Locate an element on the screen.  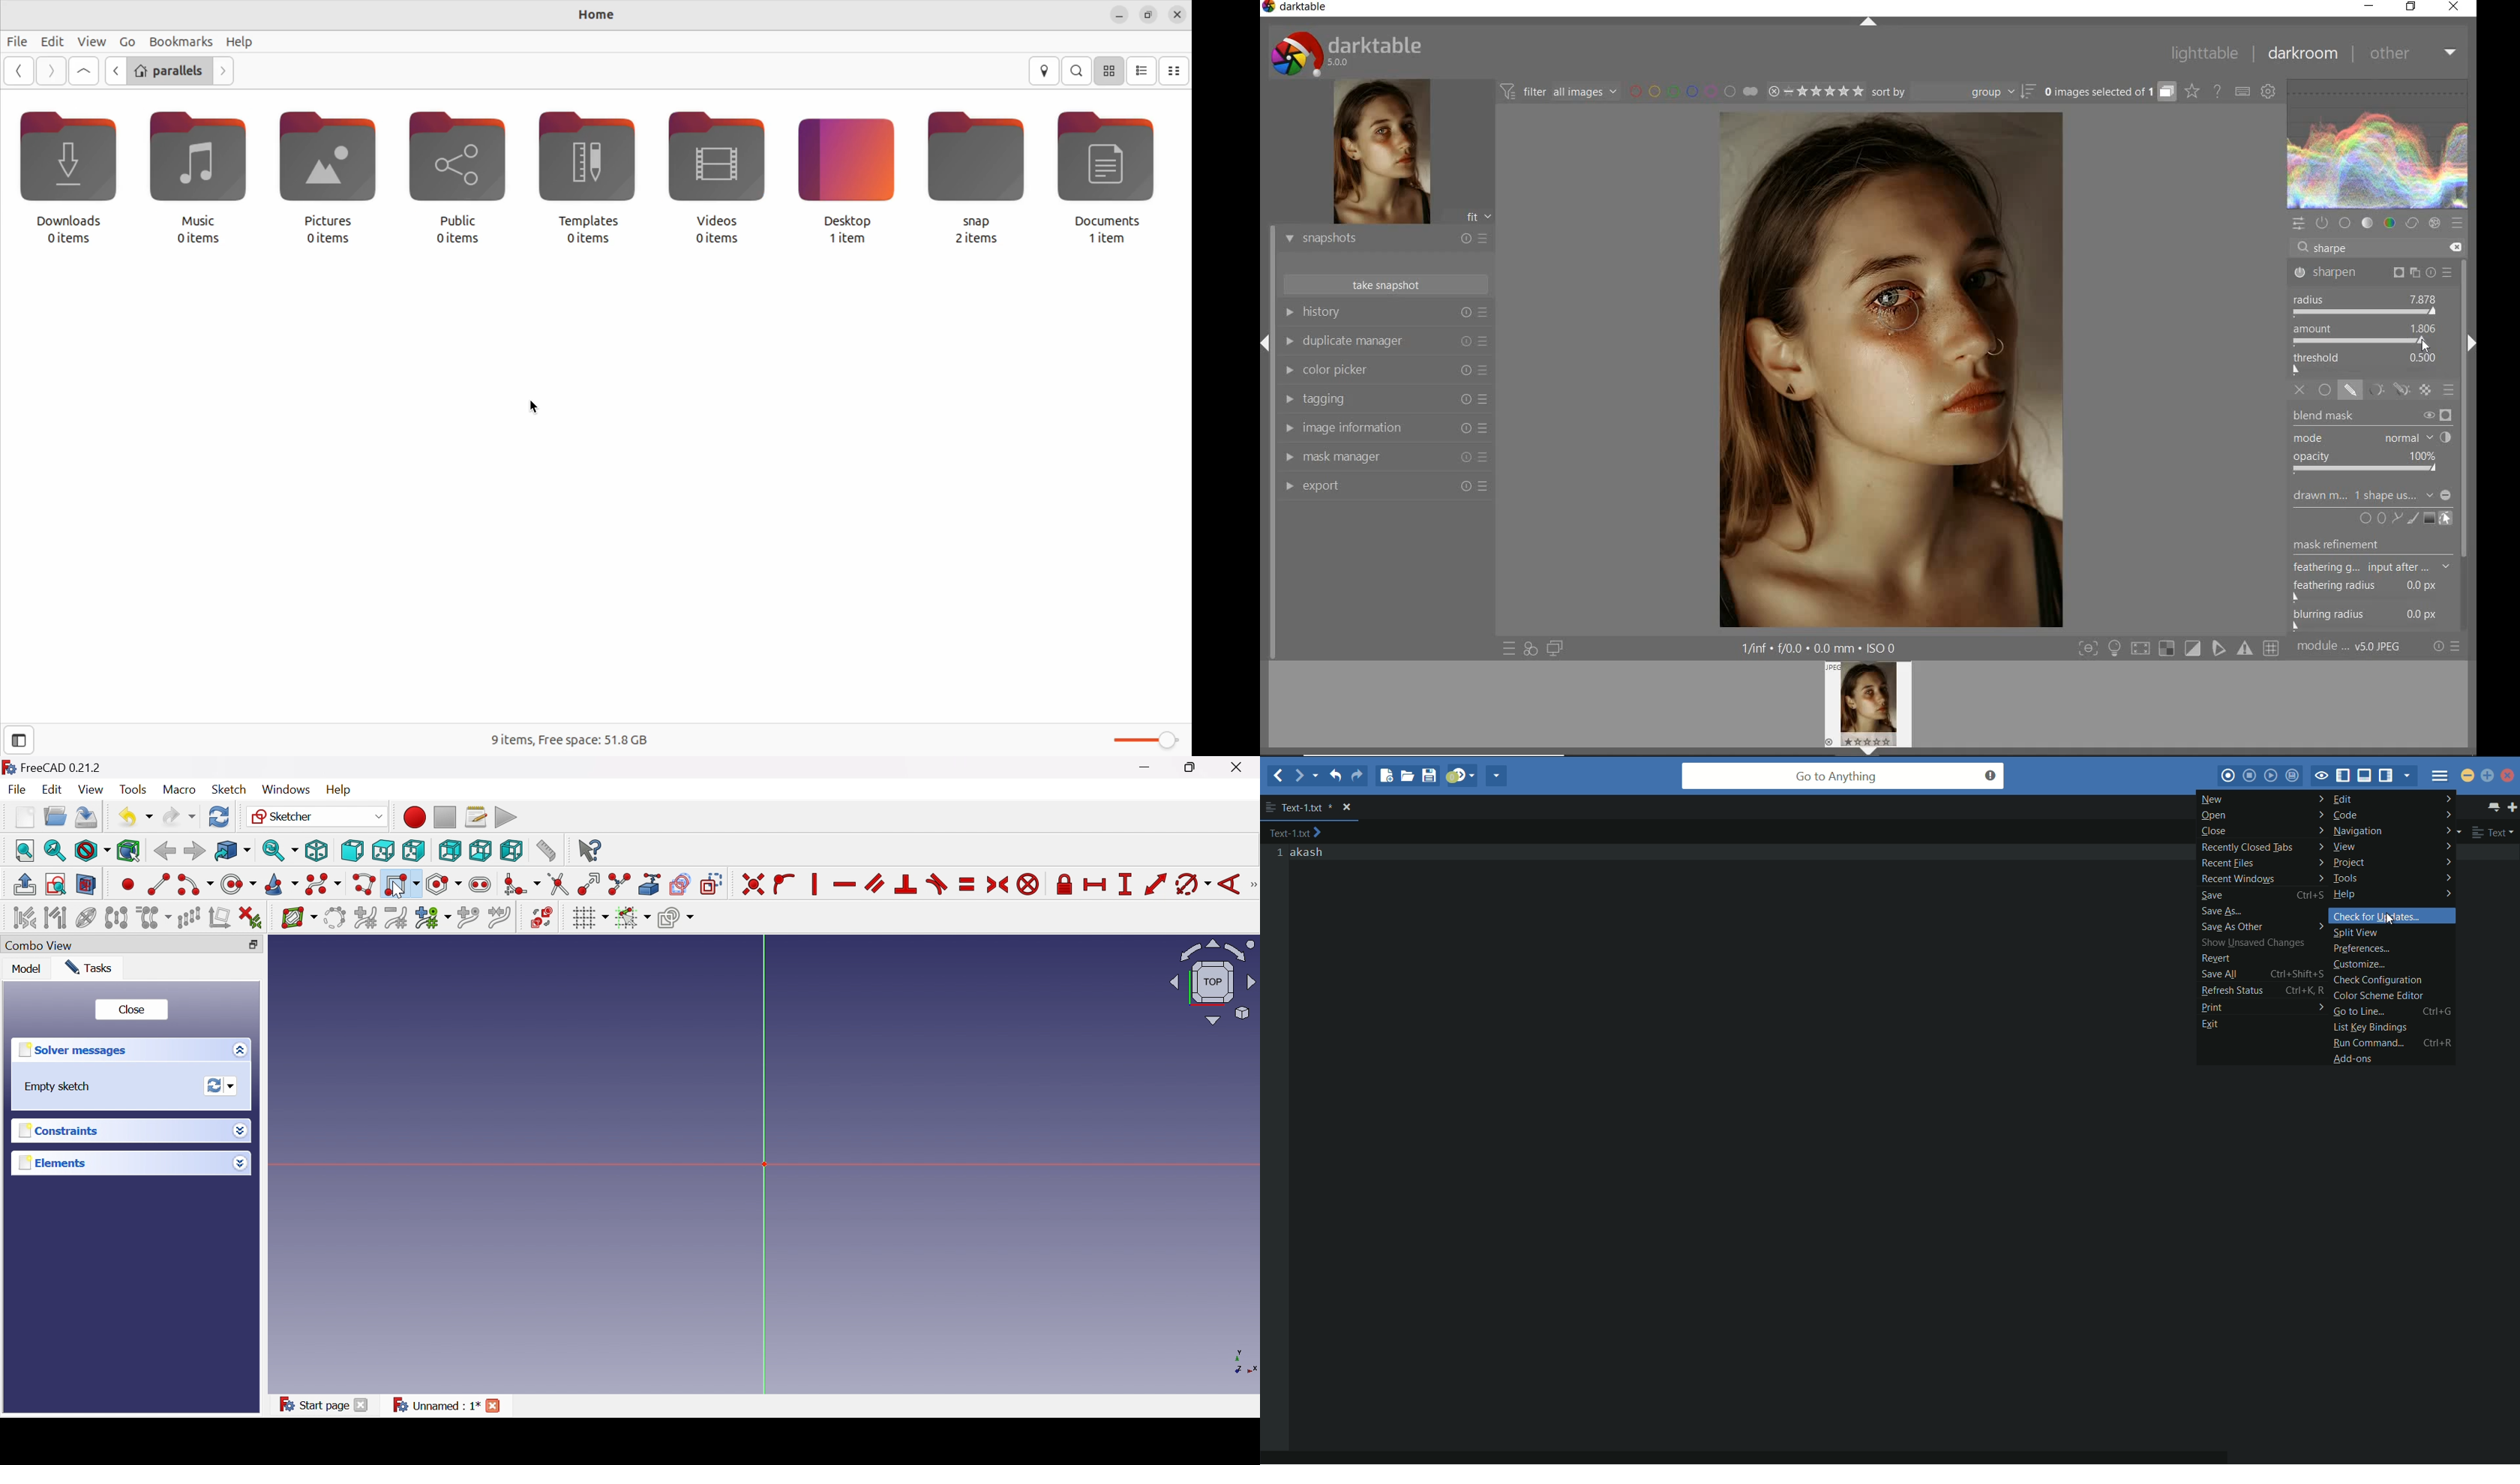
Bottom is located at coordinates (480, 851).